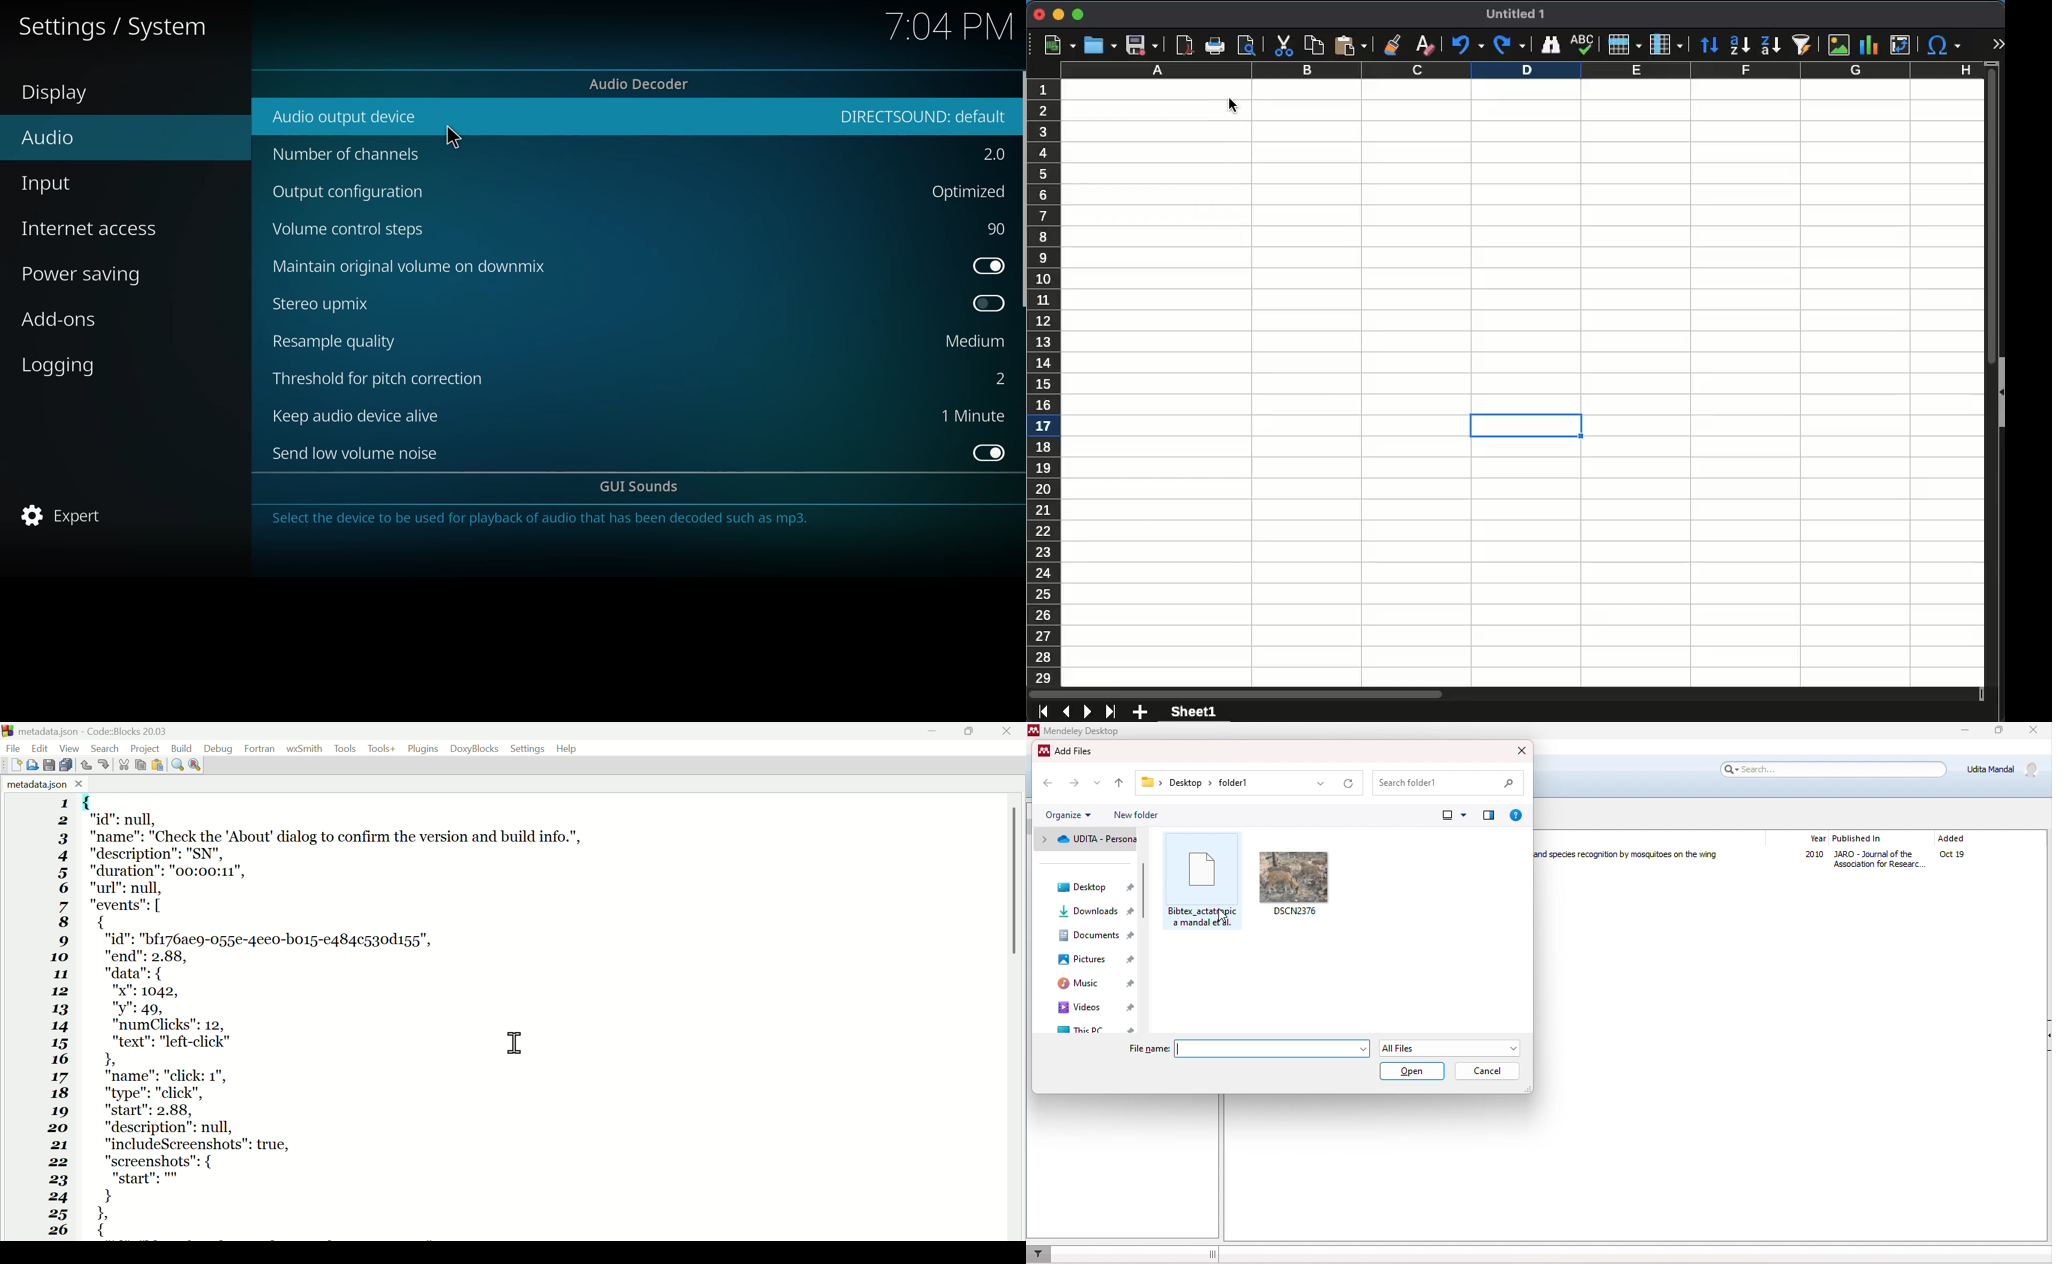 Image resolution: width=2072 pixels, height=1288 pixels. What do you see at coordinates (1363, 1049) in the screenshot?
I see `drop down` at bounding box center [1363, 1049].